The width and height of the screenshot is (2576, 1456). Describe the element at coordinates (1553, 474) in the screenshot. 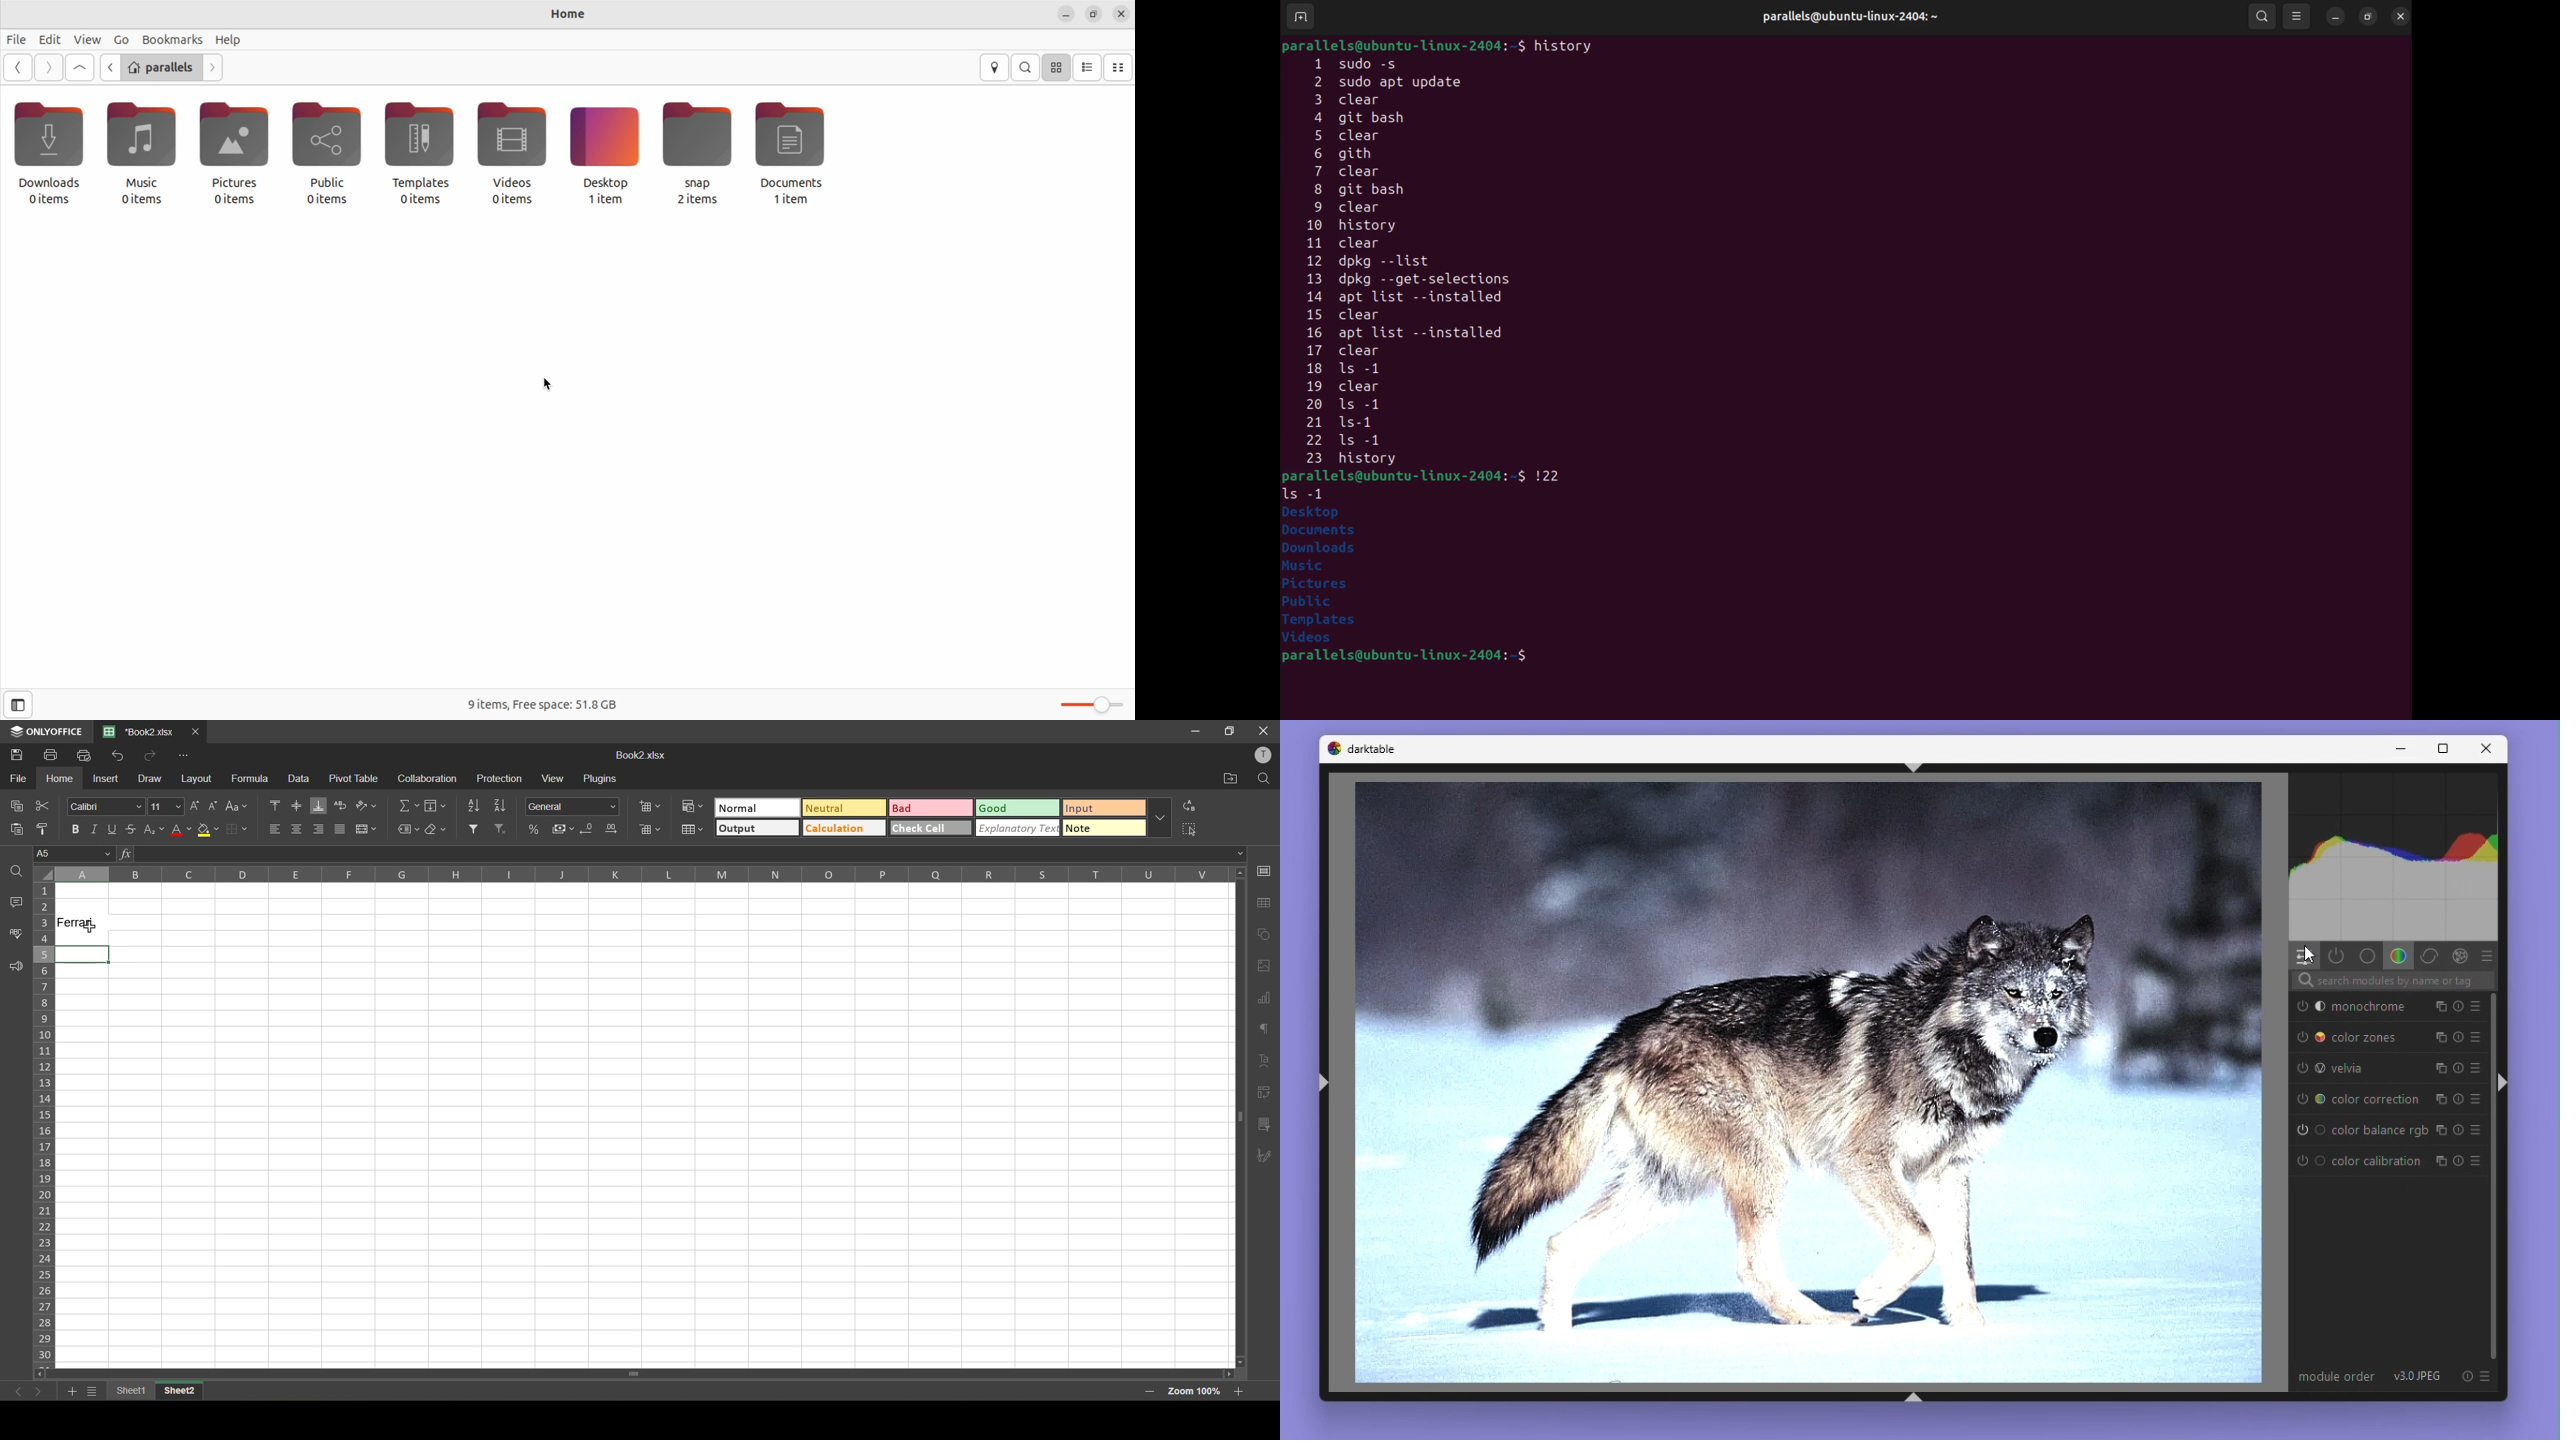

I see `! 22` at that location.